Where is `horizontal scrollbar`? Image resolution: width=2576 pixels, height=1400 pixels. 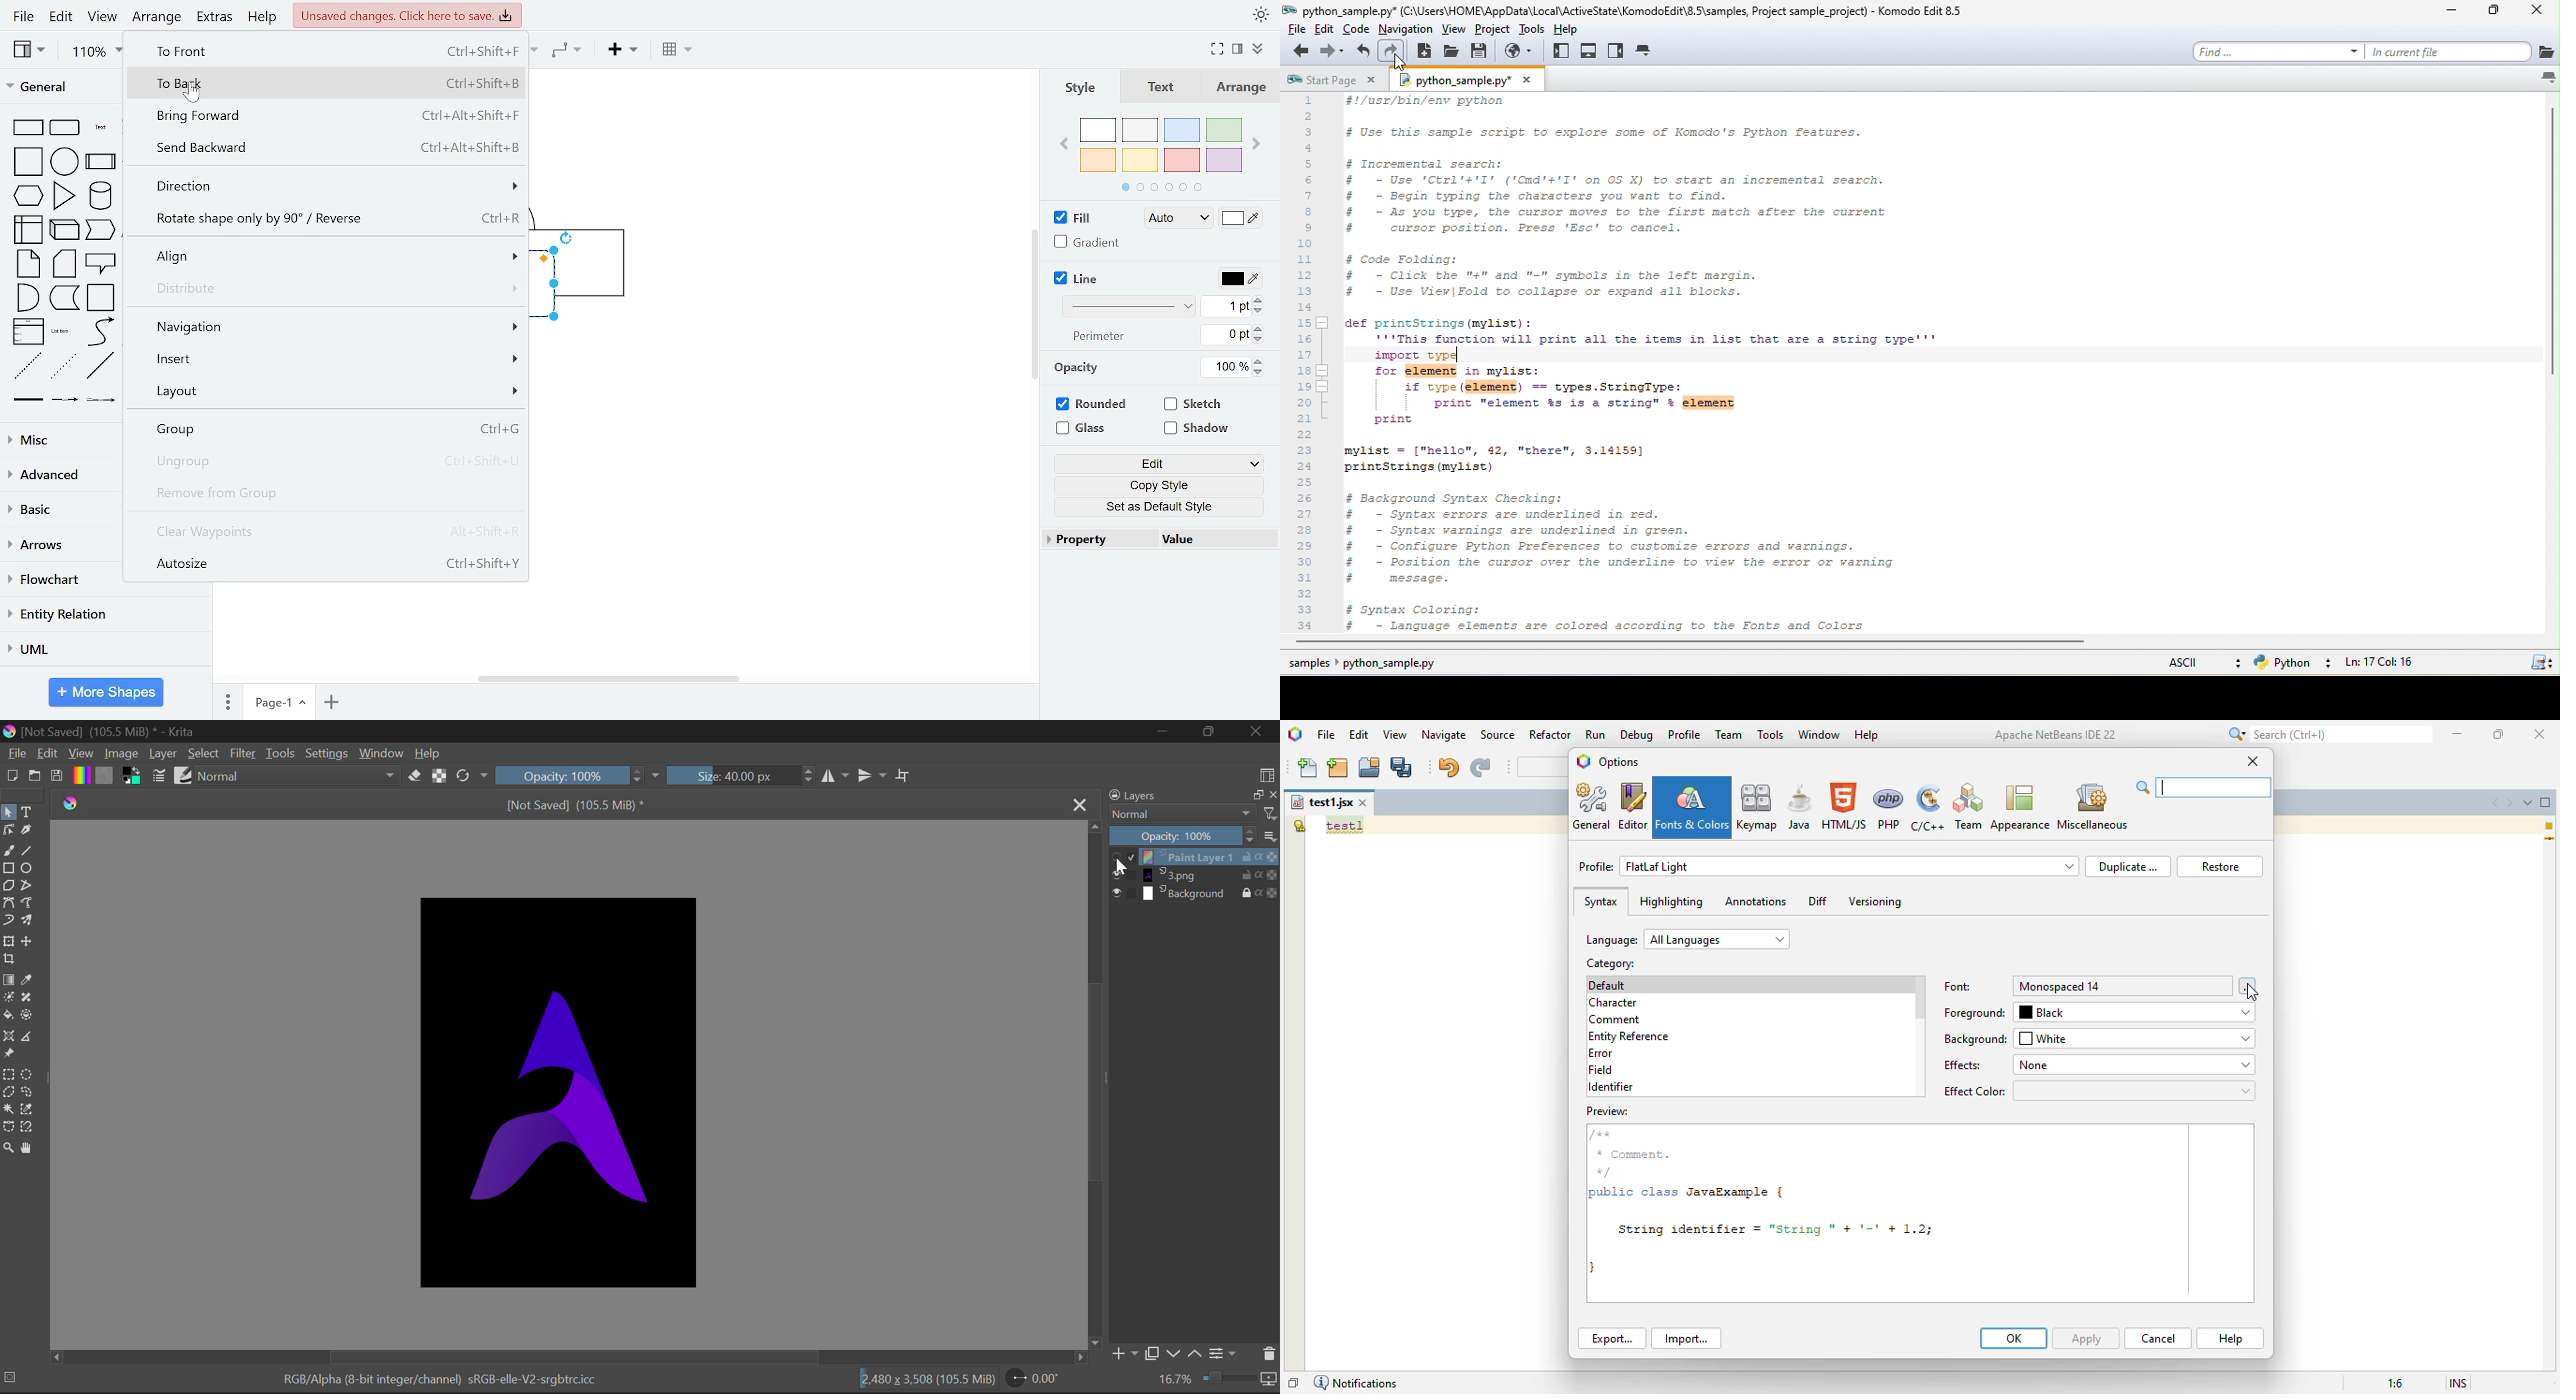
horizontal scrollbar is located at coordinates (610, 680).